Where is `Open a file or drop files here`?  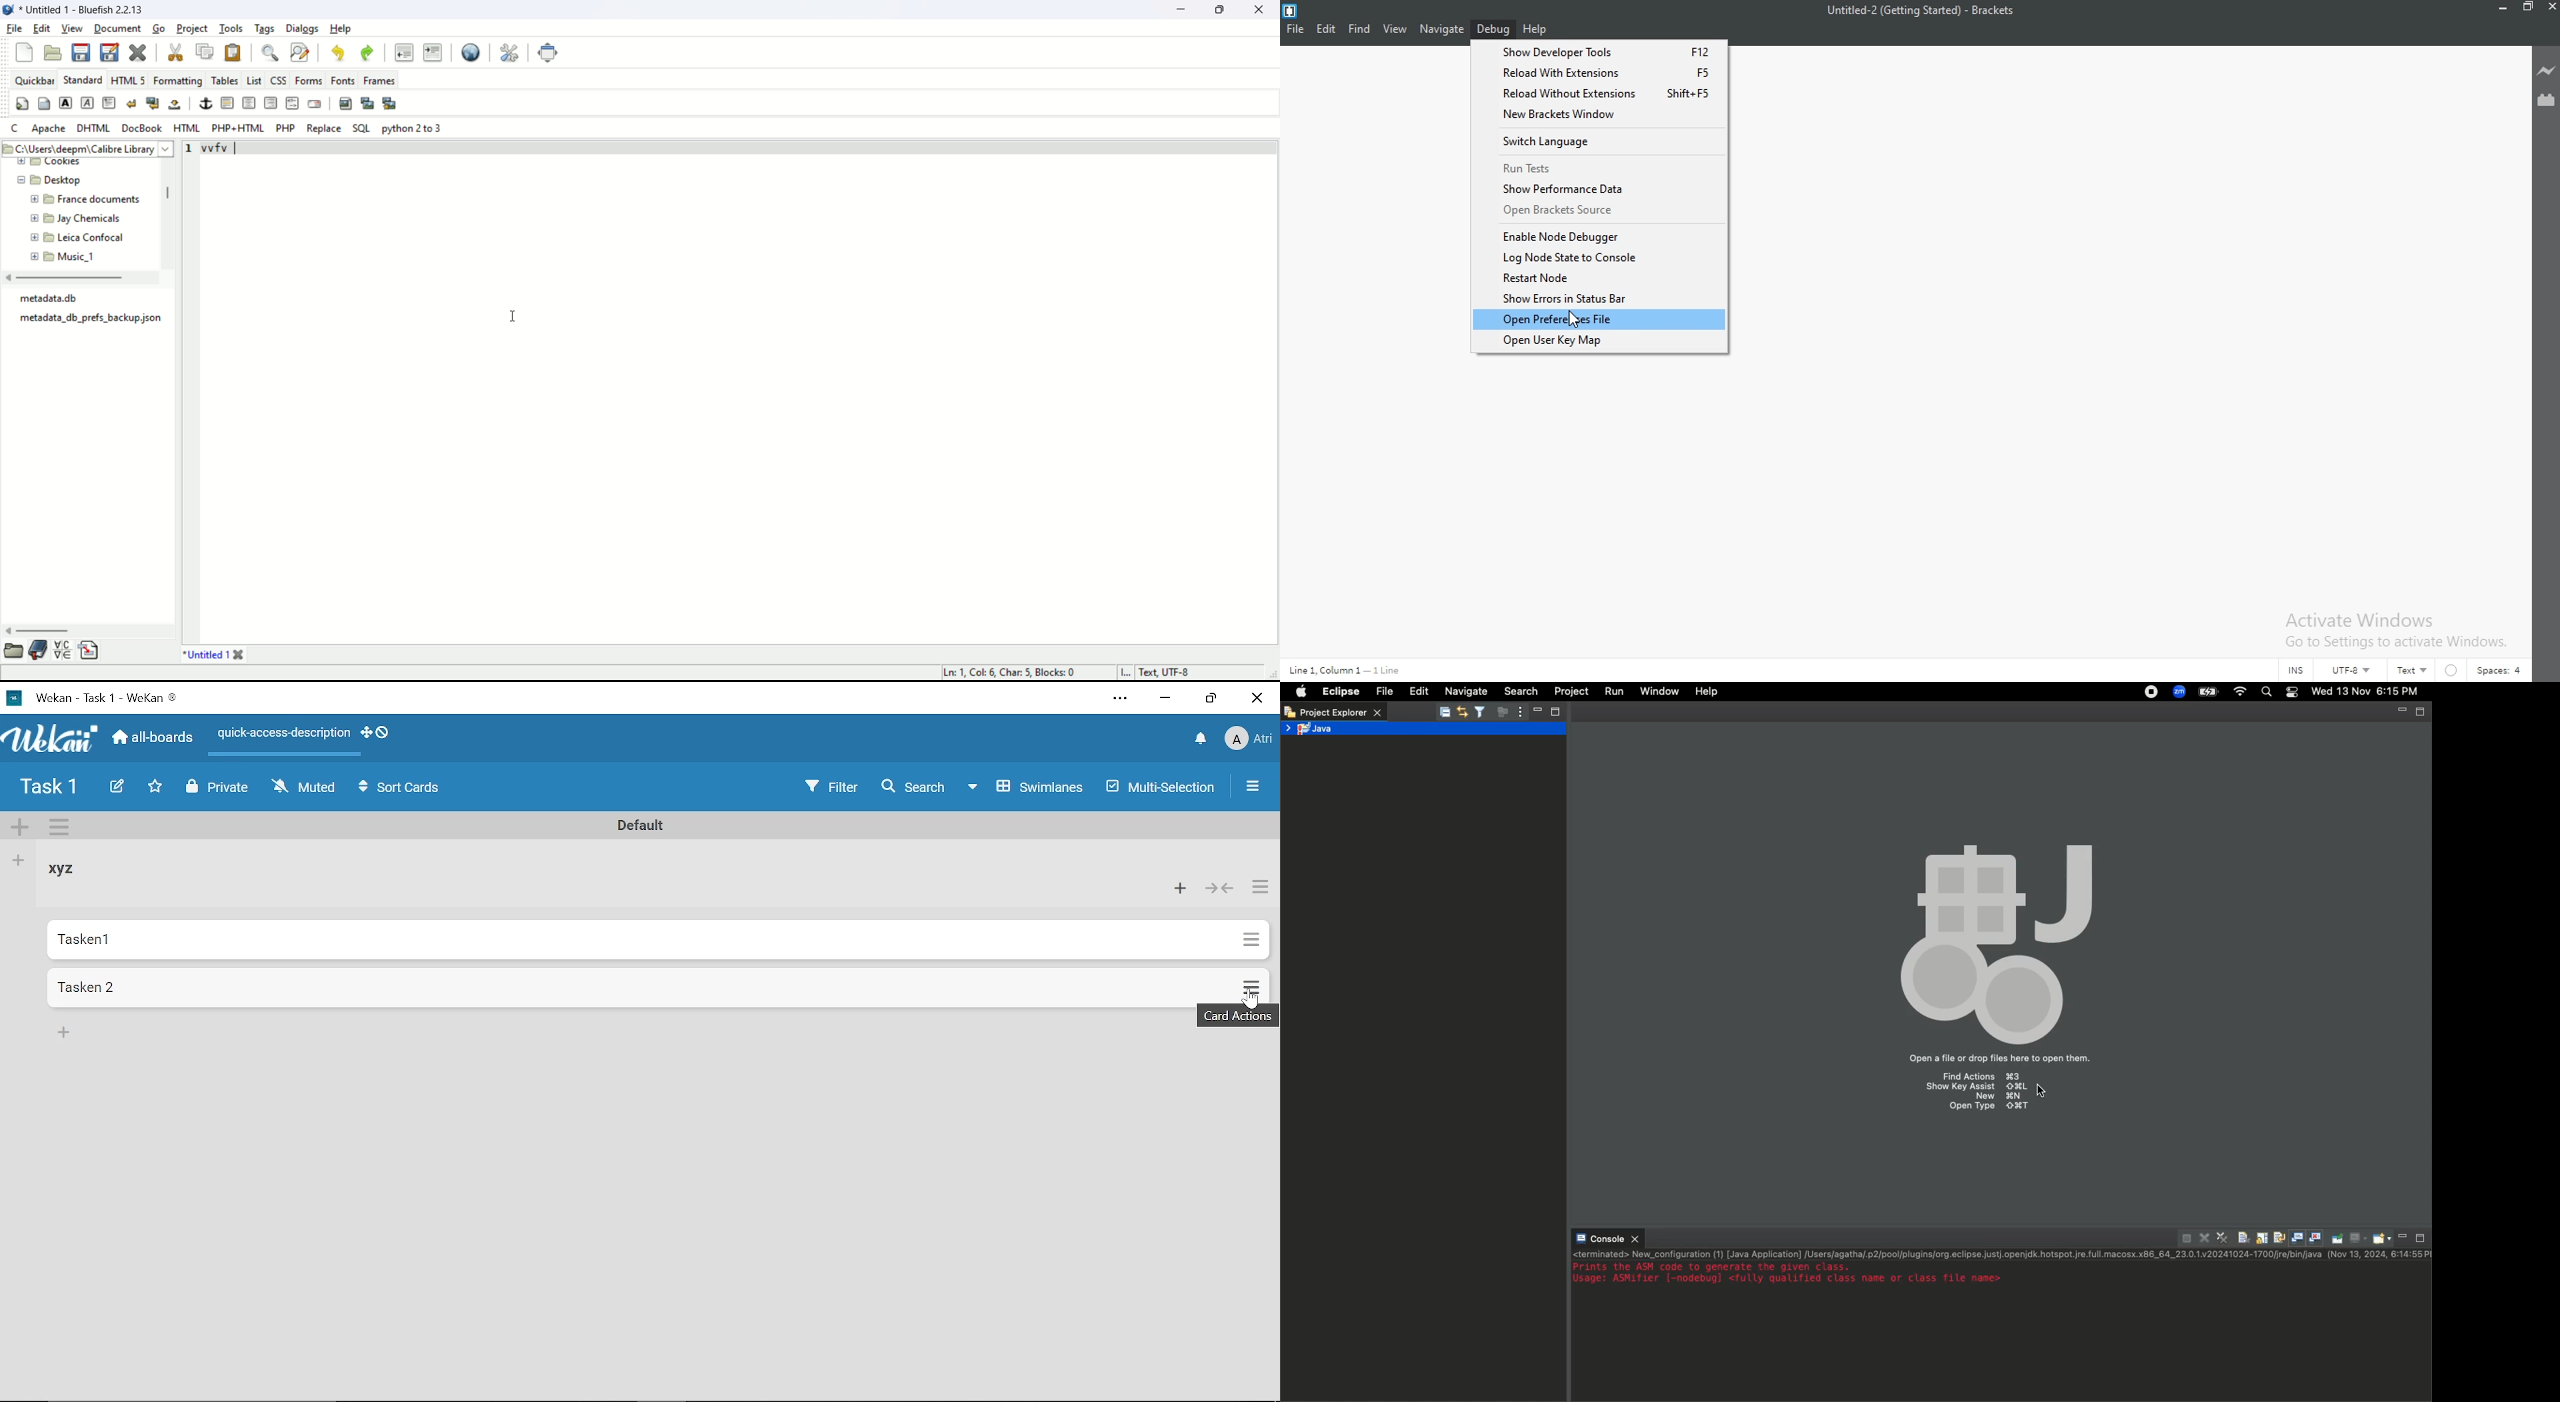
Open a file or drop files here is located at coordinates (1995, 1059).